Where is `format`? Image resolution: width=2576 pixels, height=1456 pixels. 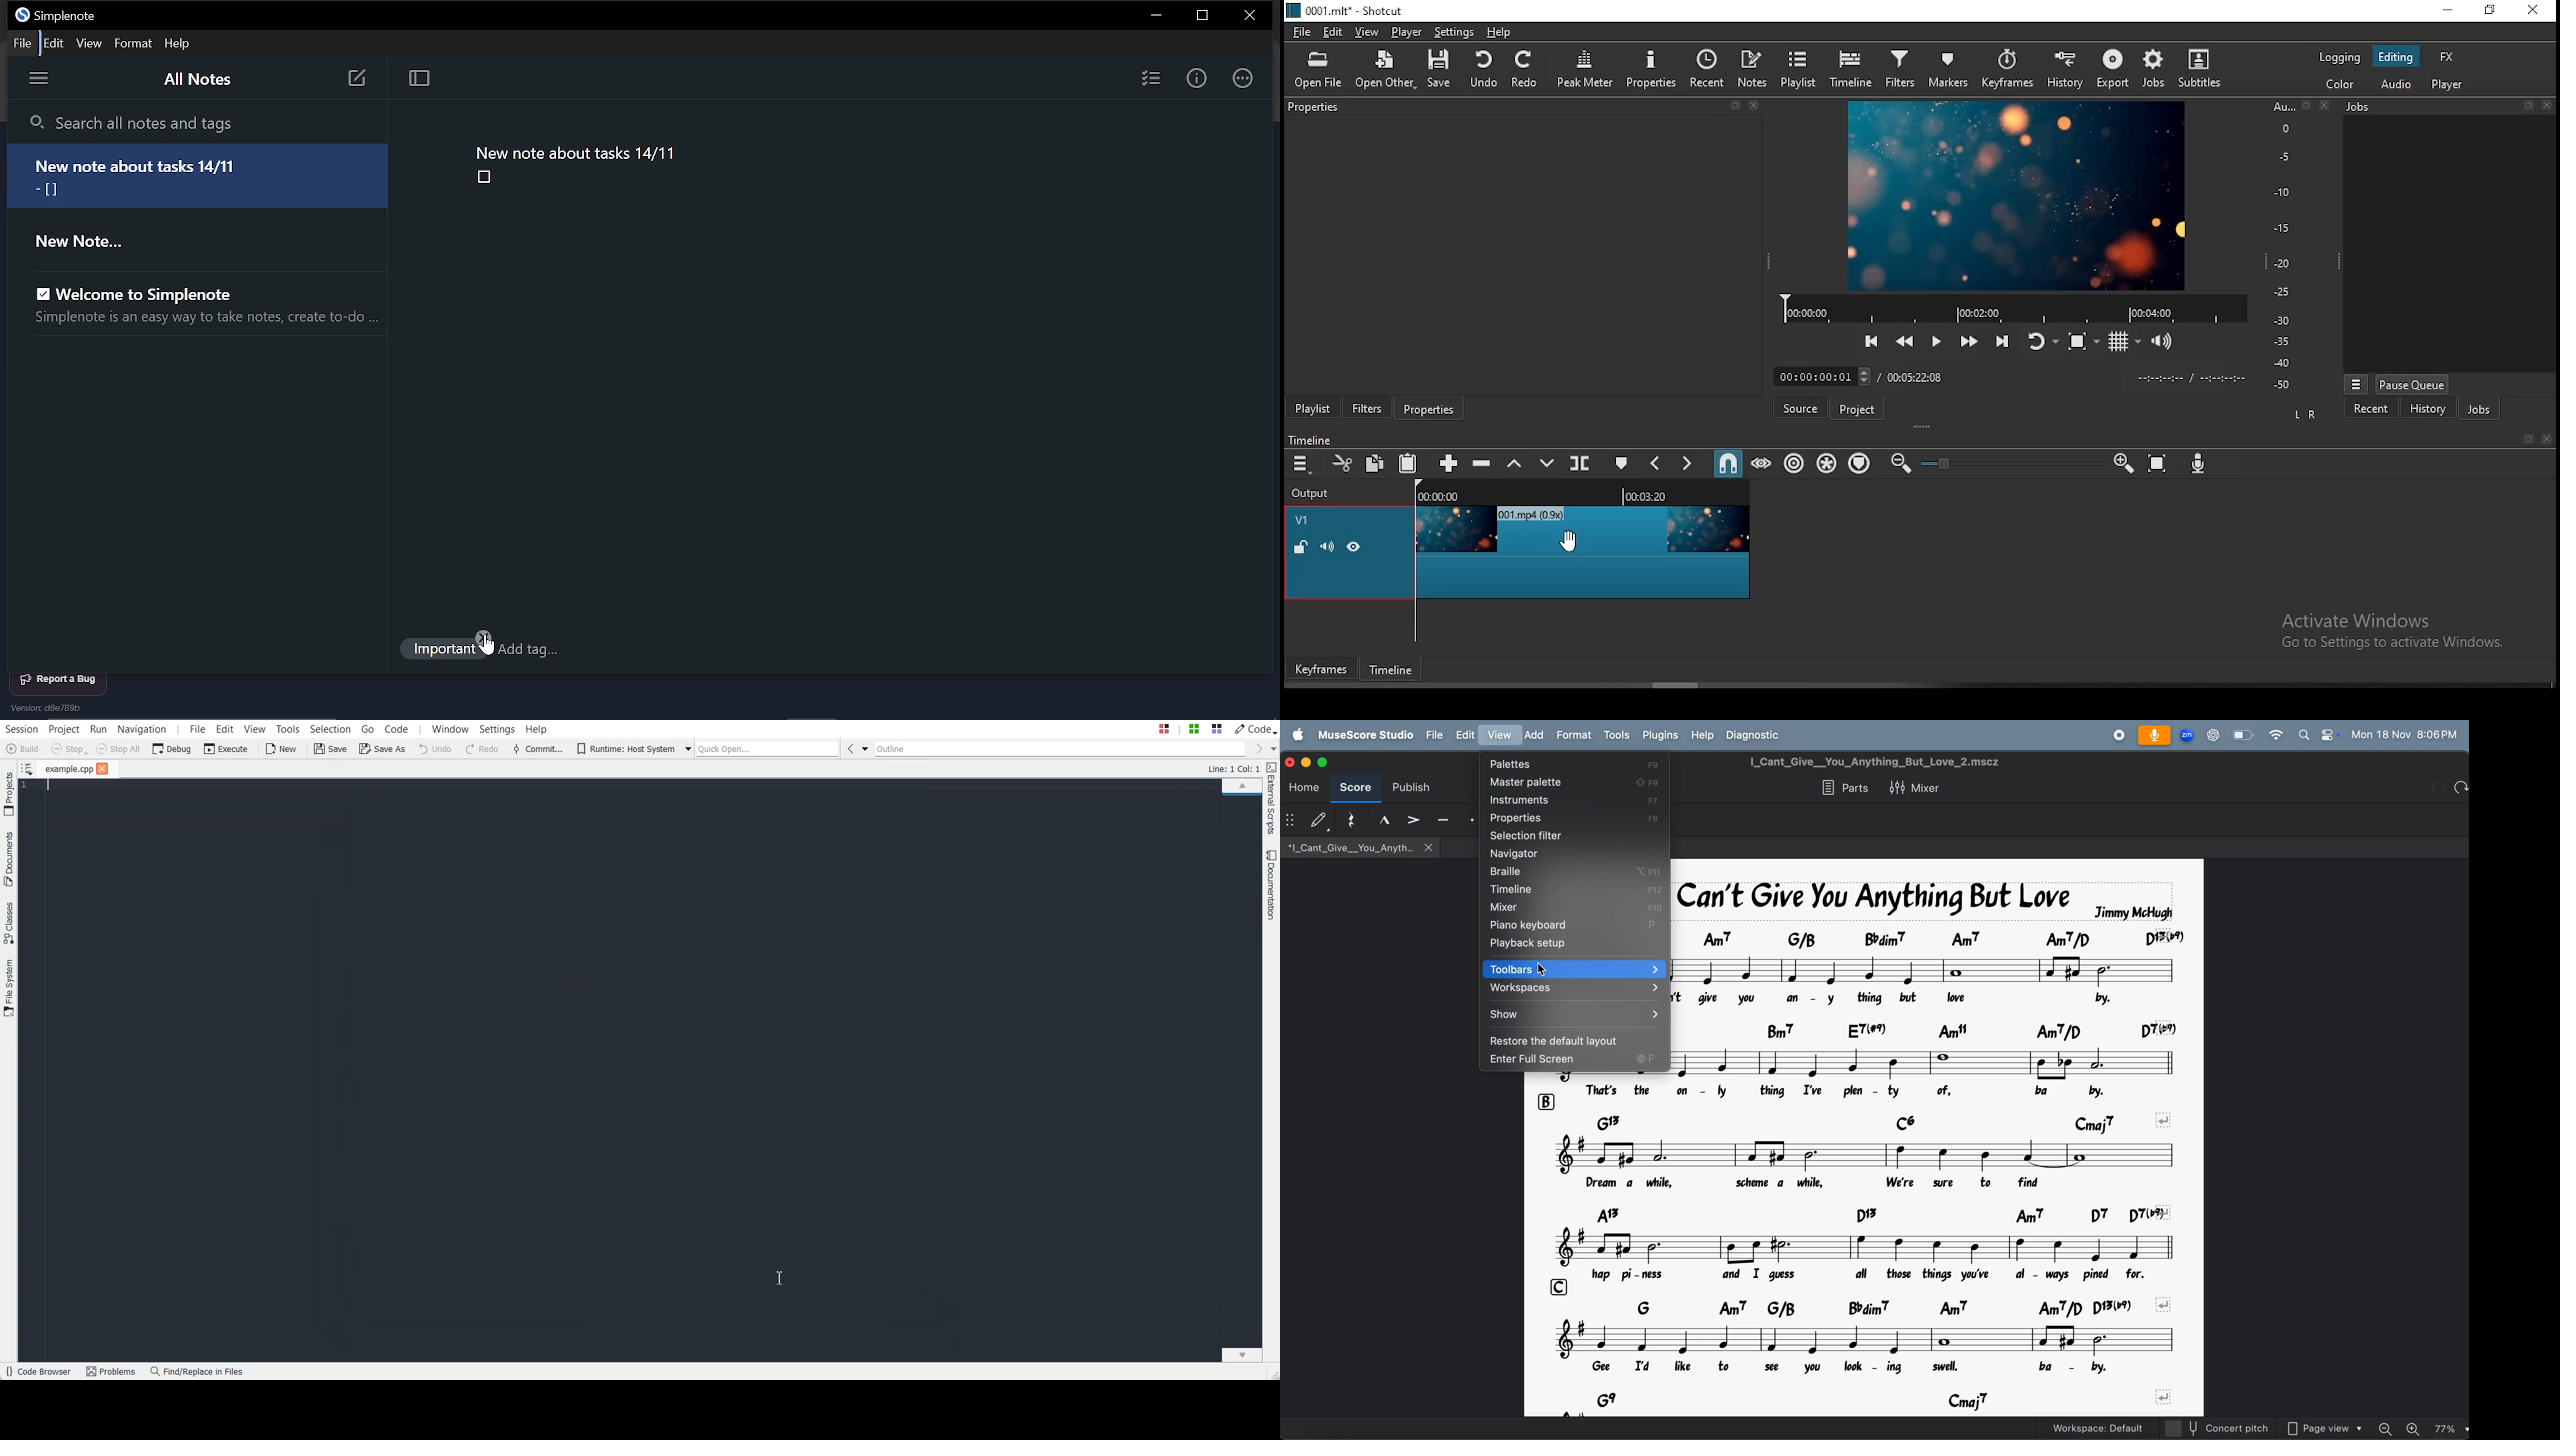 format is located at coordinates (1574, 735).